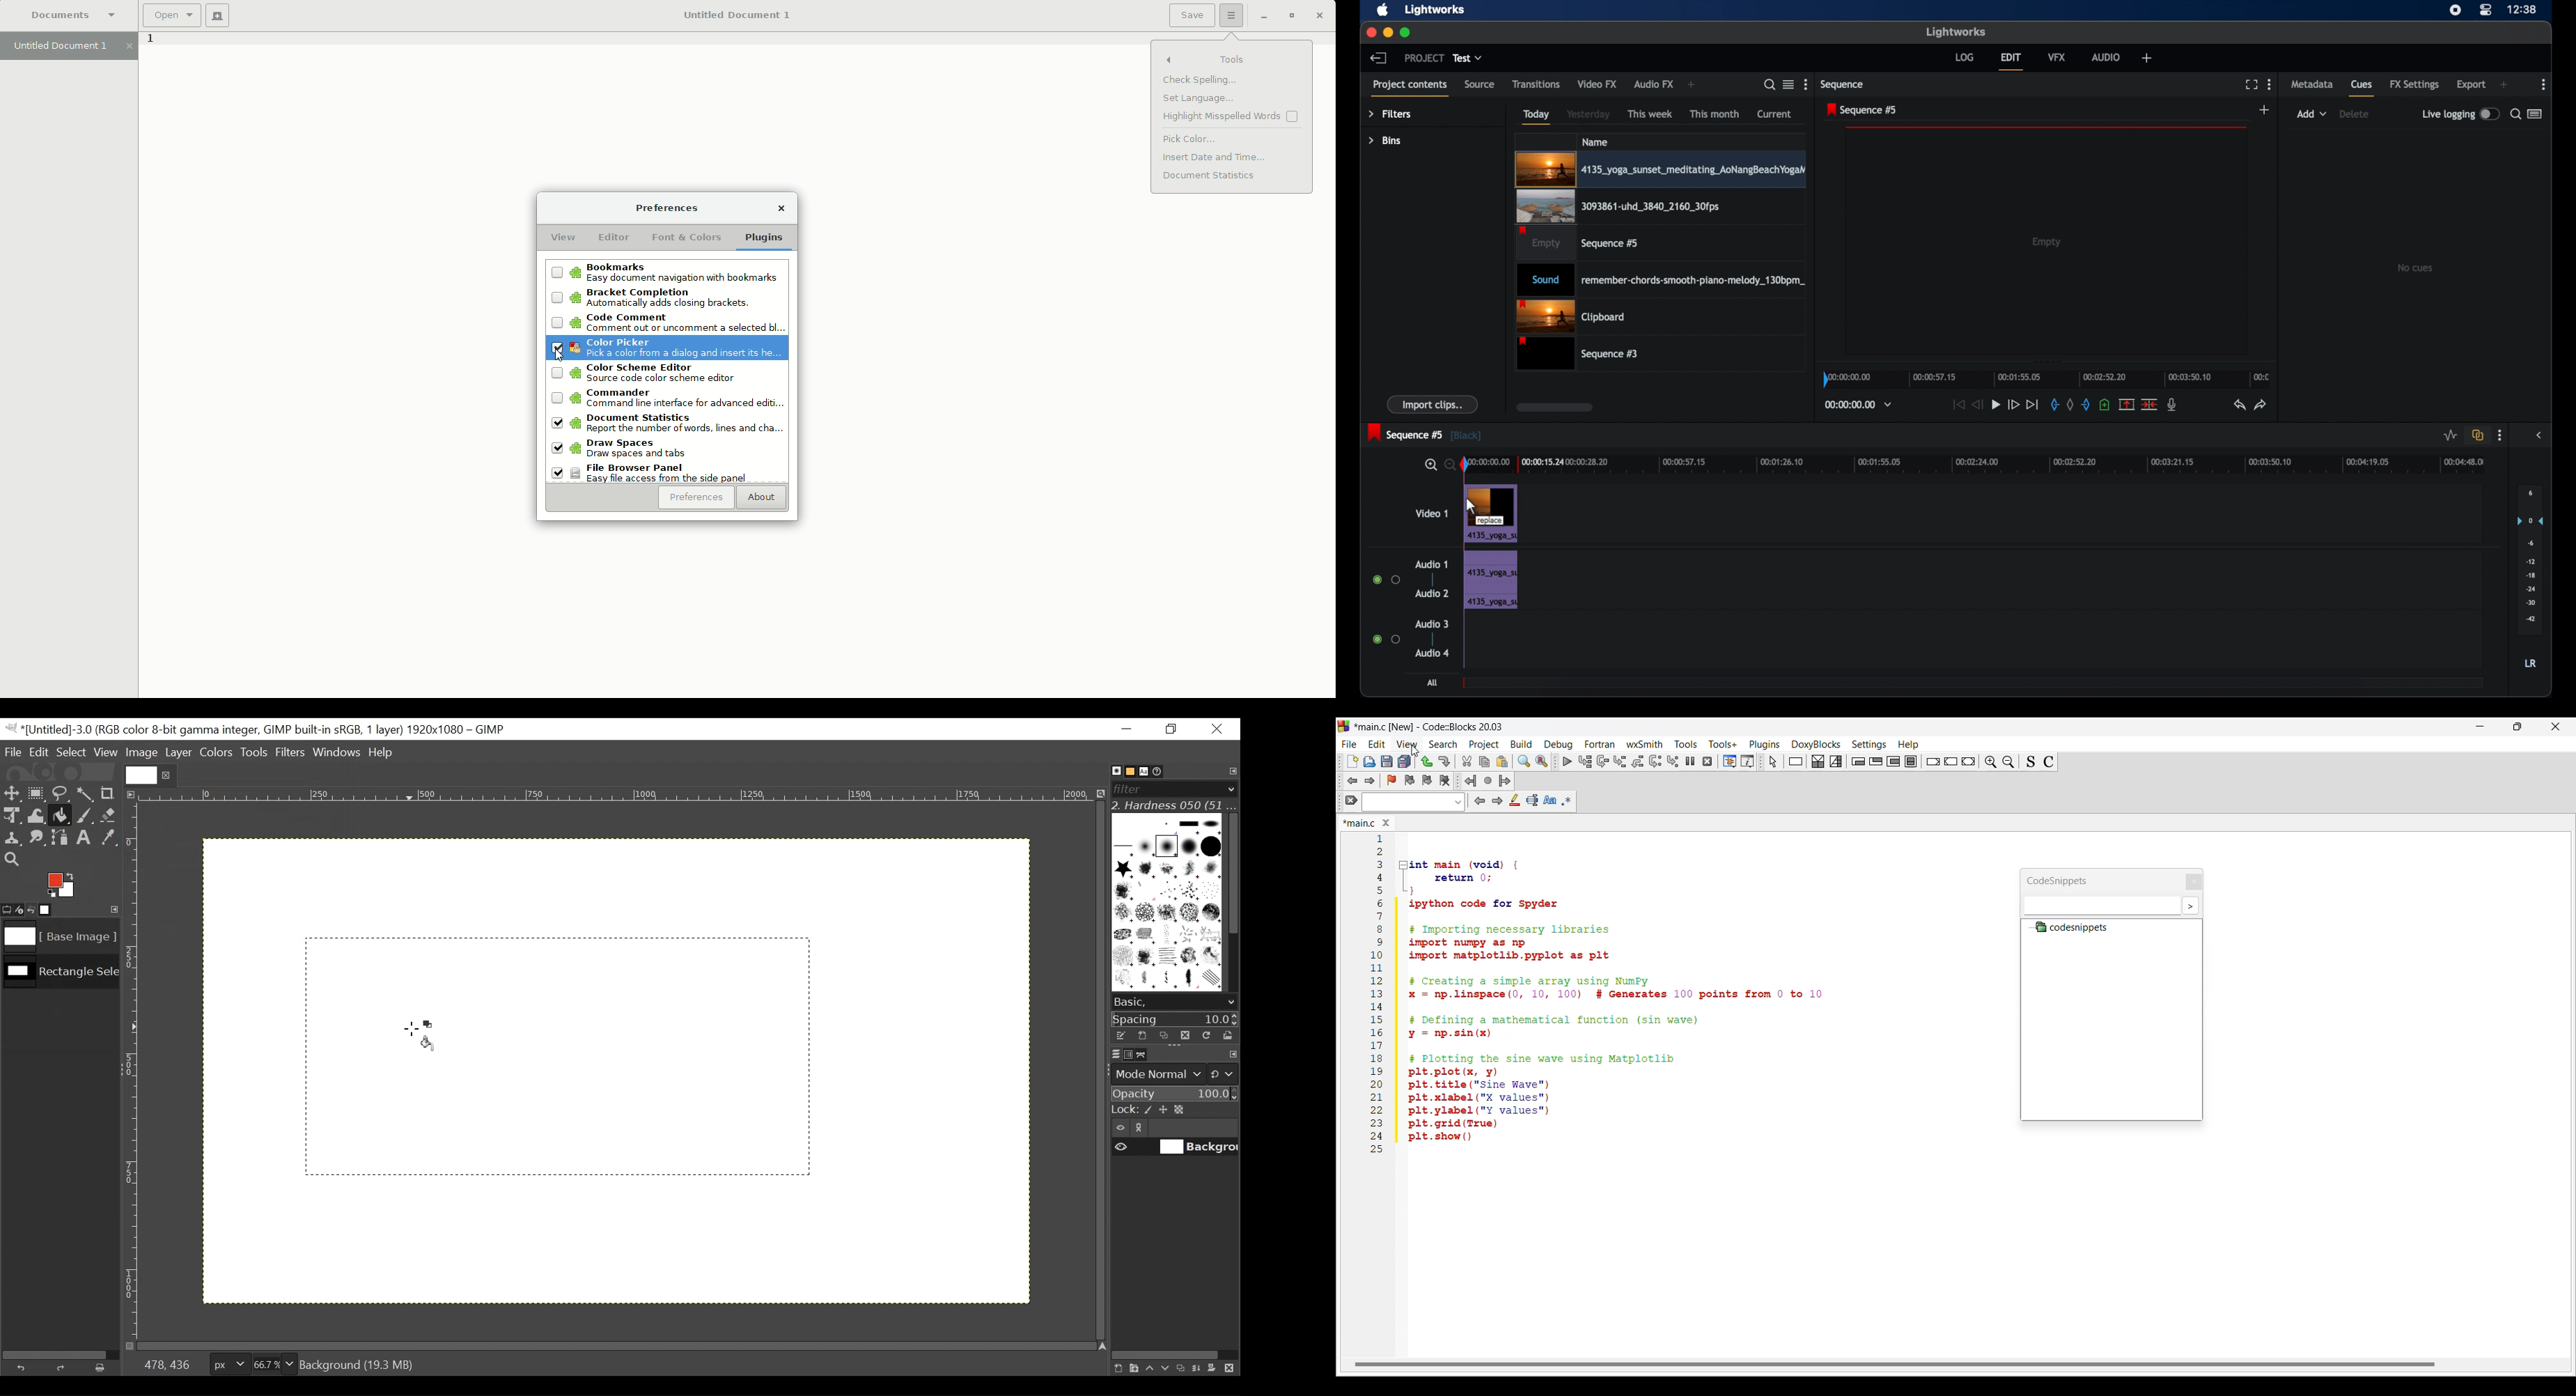  I want to click on Tools menu, so click(1686, 745).